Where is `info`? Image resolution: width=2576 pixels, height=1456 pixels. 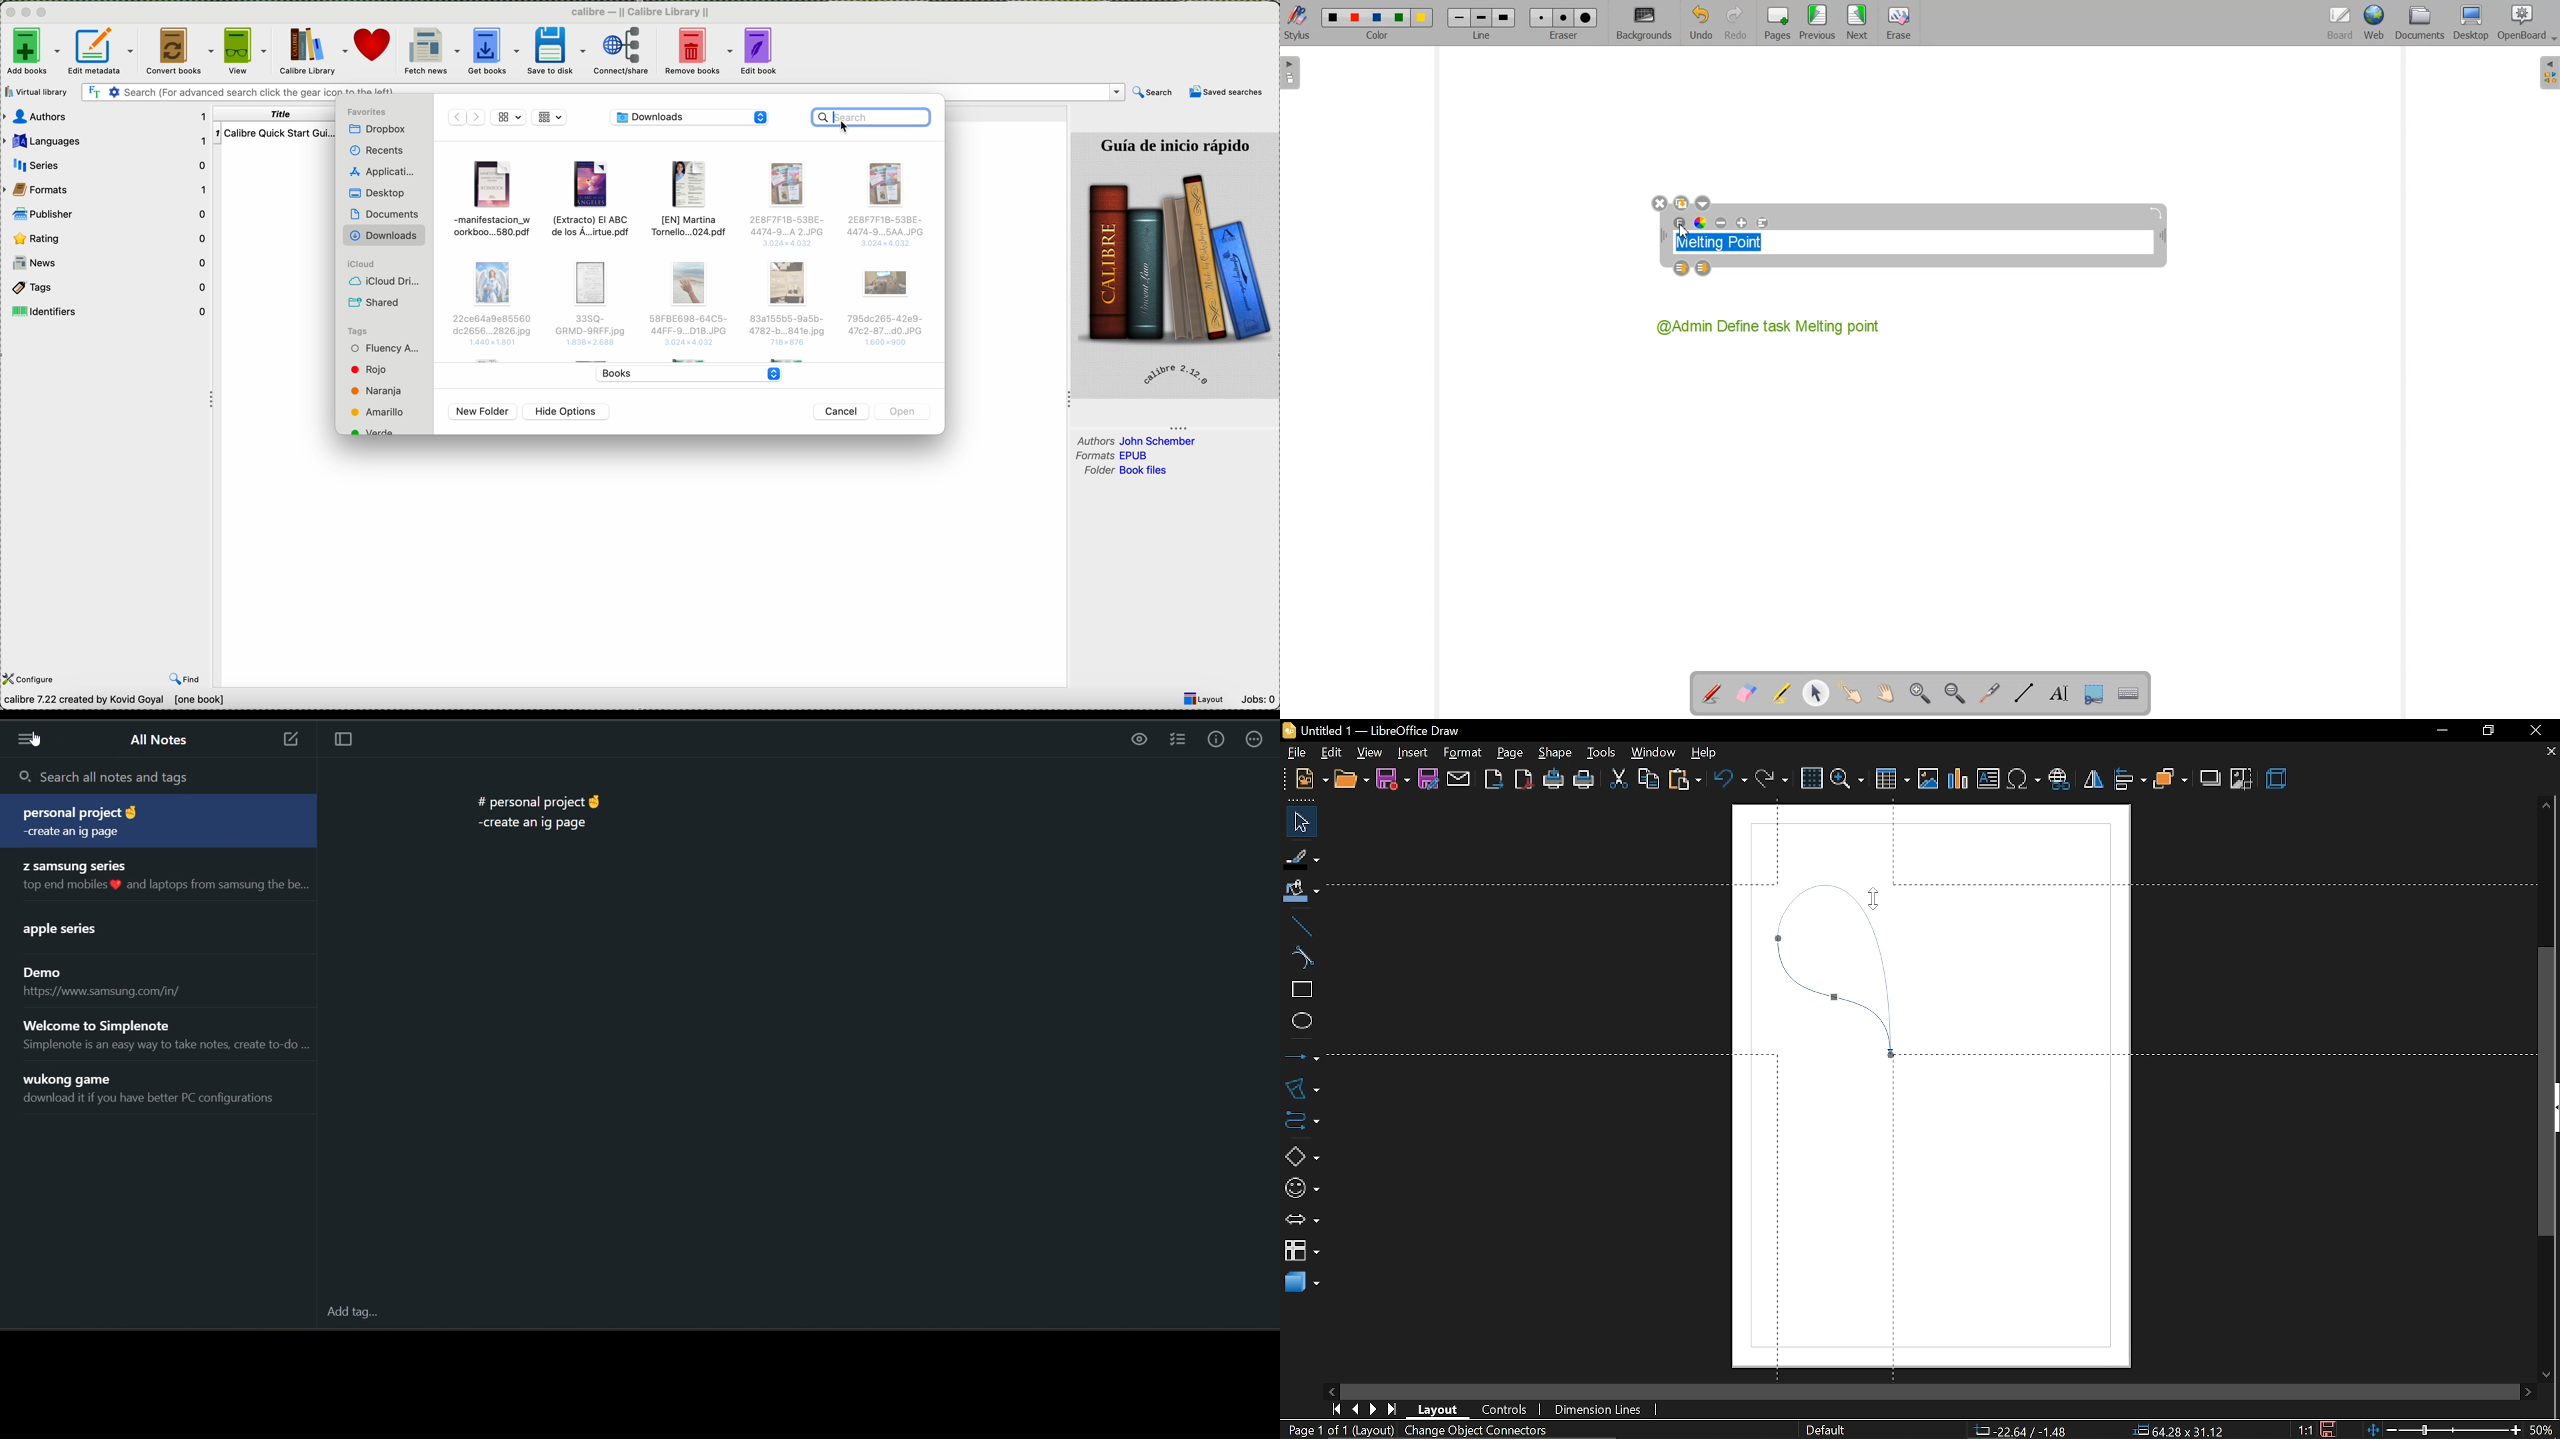
info is located at coordinates (1218, 742).